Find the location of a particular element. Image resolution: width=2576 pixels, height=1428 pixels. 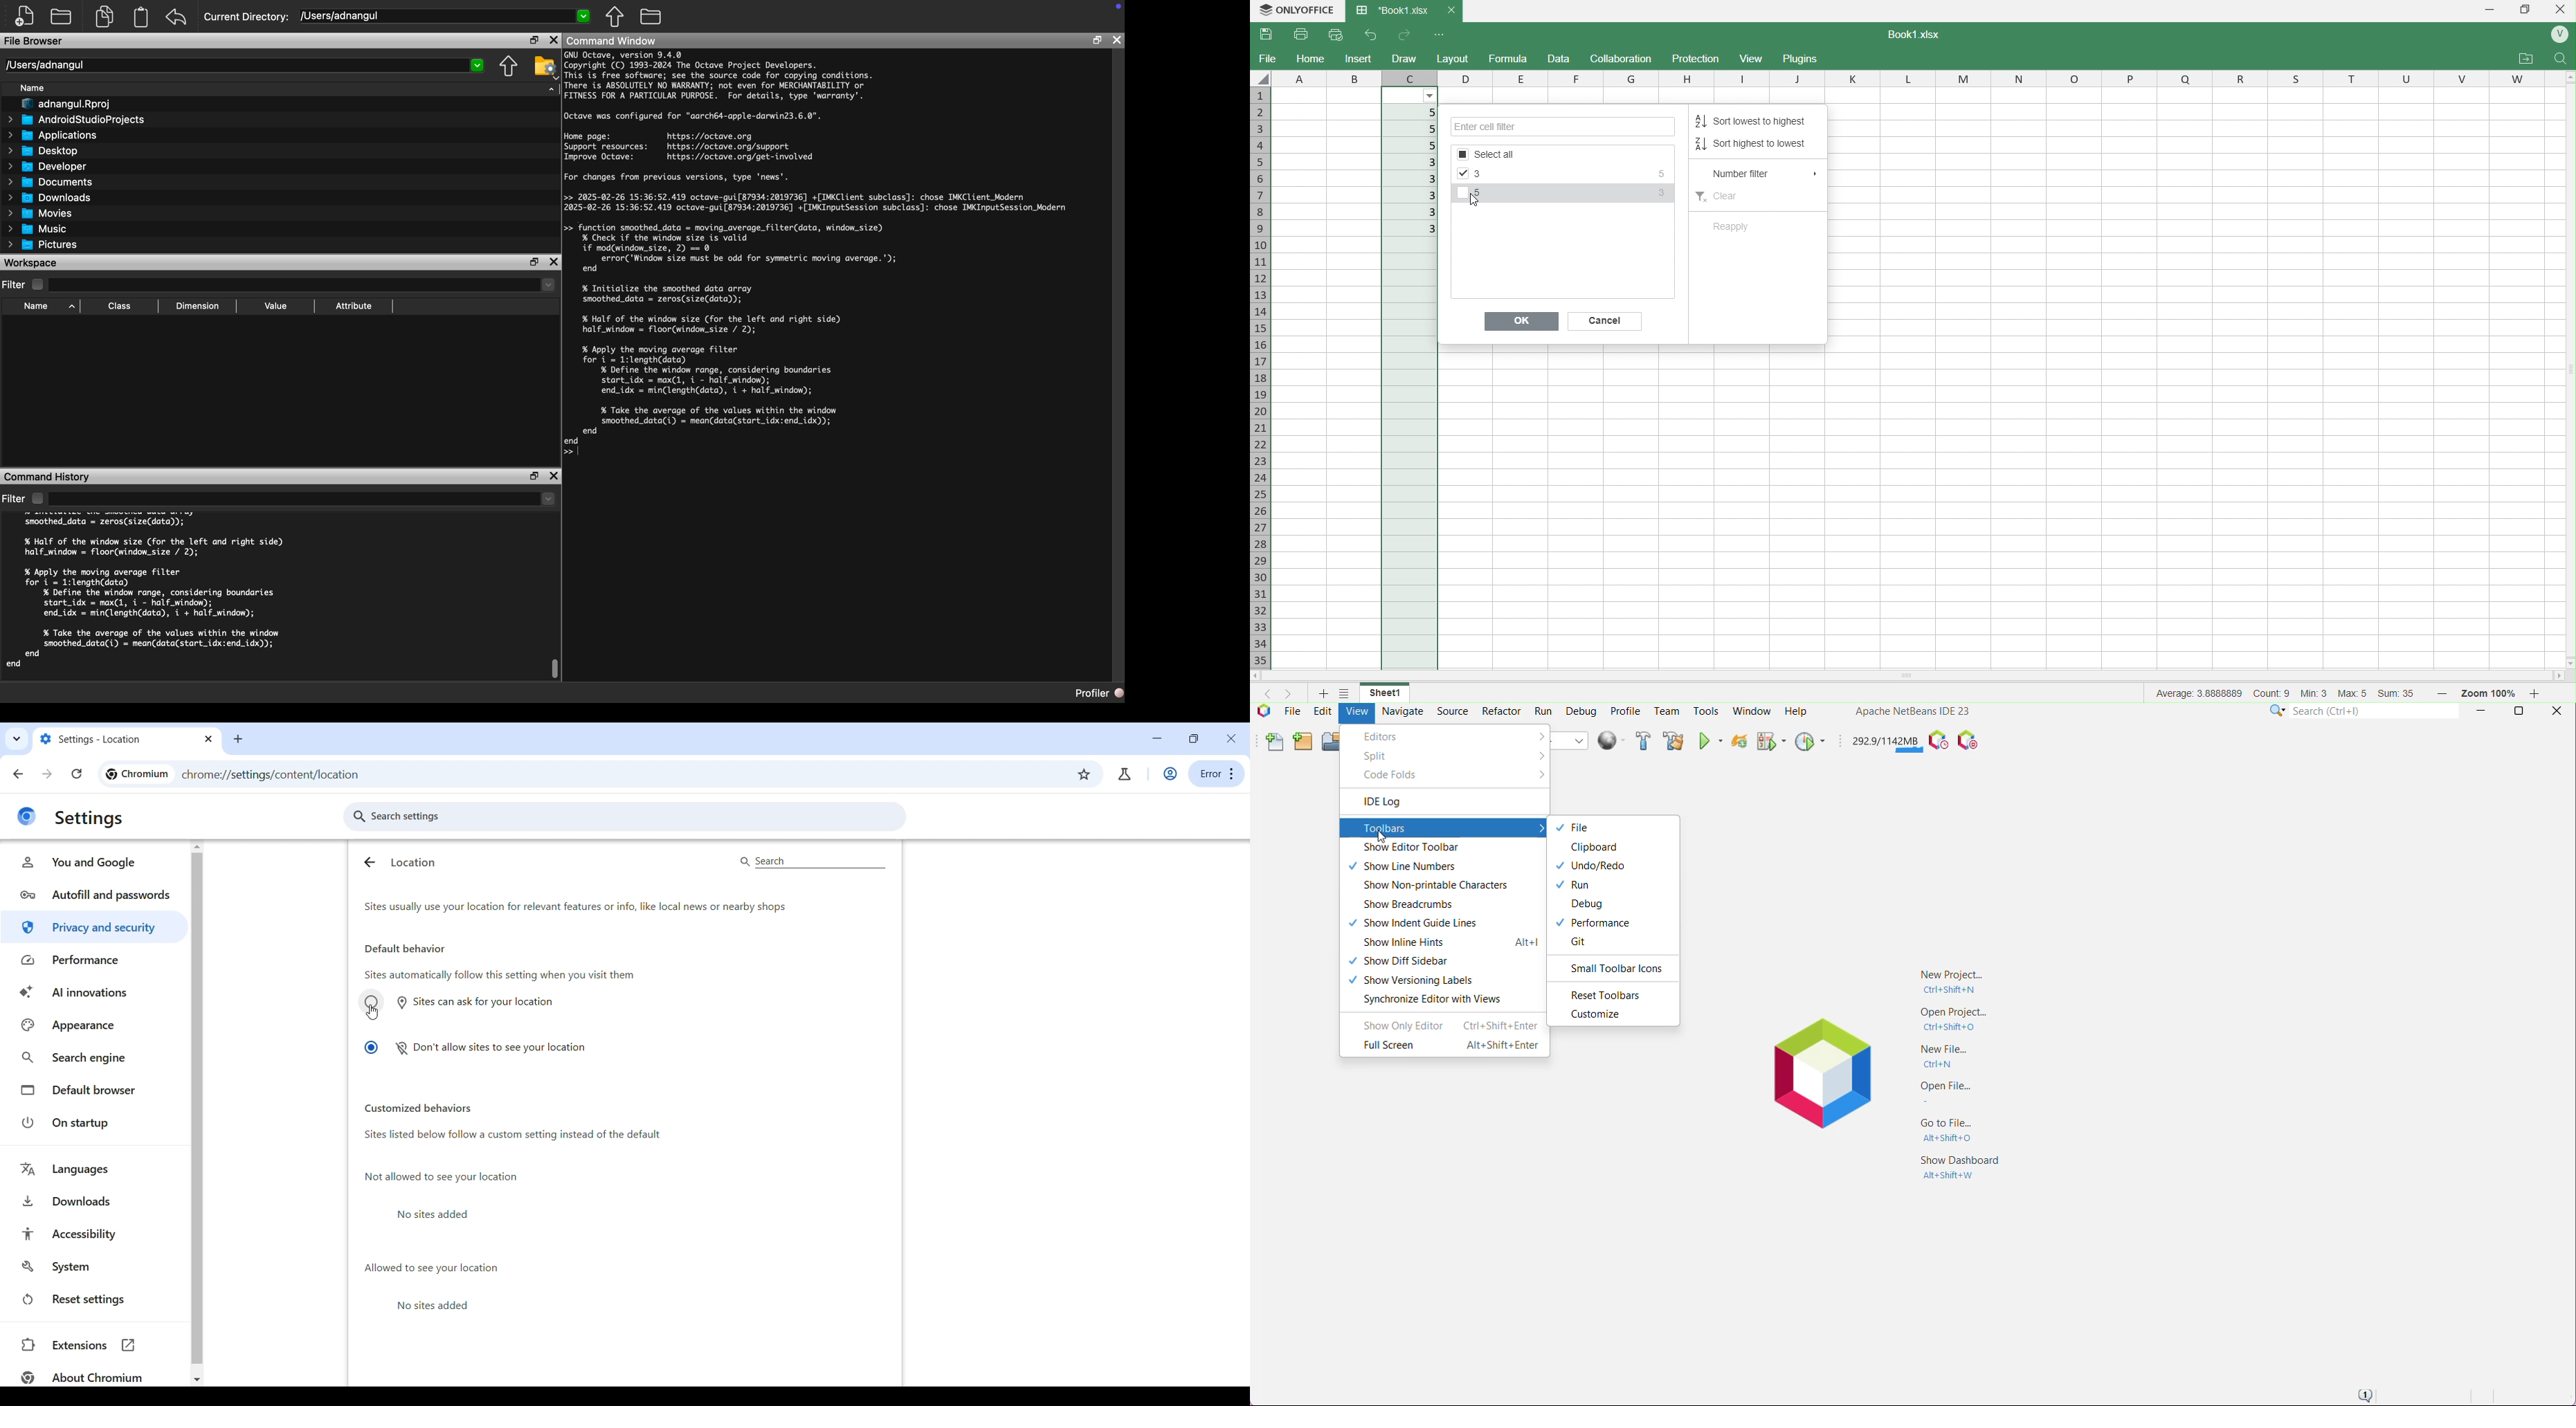

c is located at coordinates (1409, 77).